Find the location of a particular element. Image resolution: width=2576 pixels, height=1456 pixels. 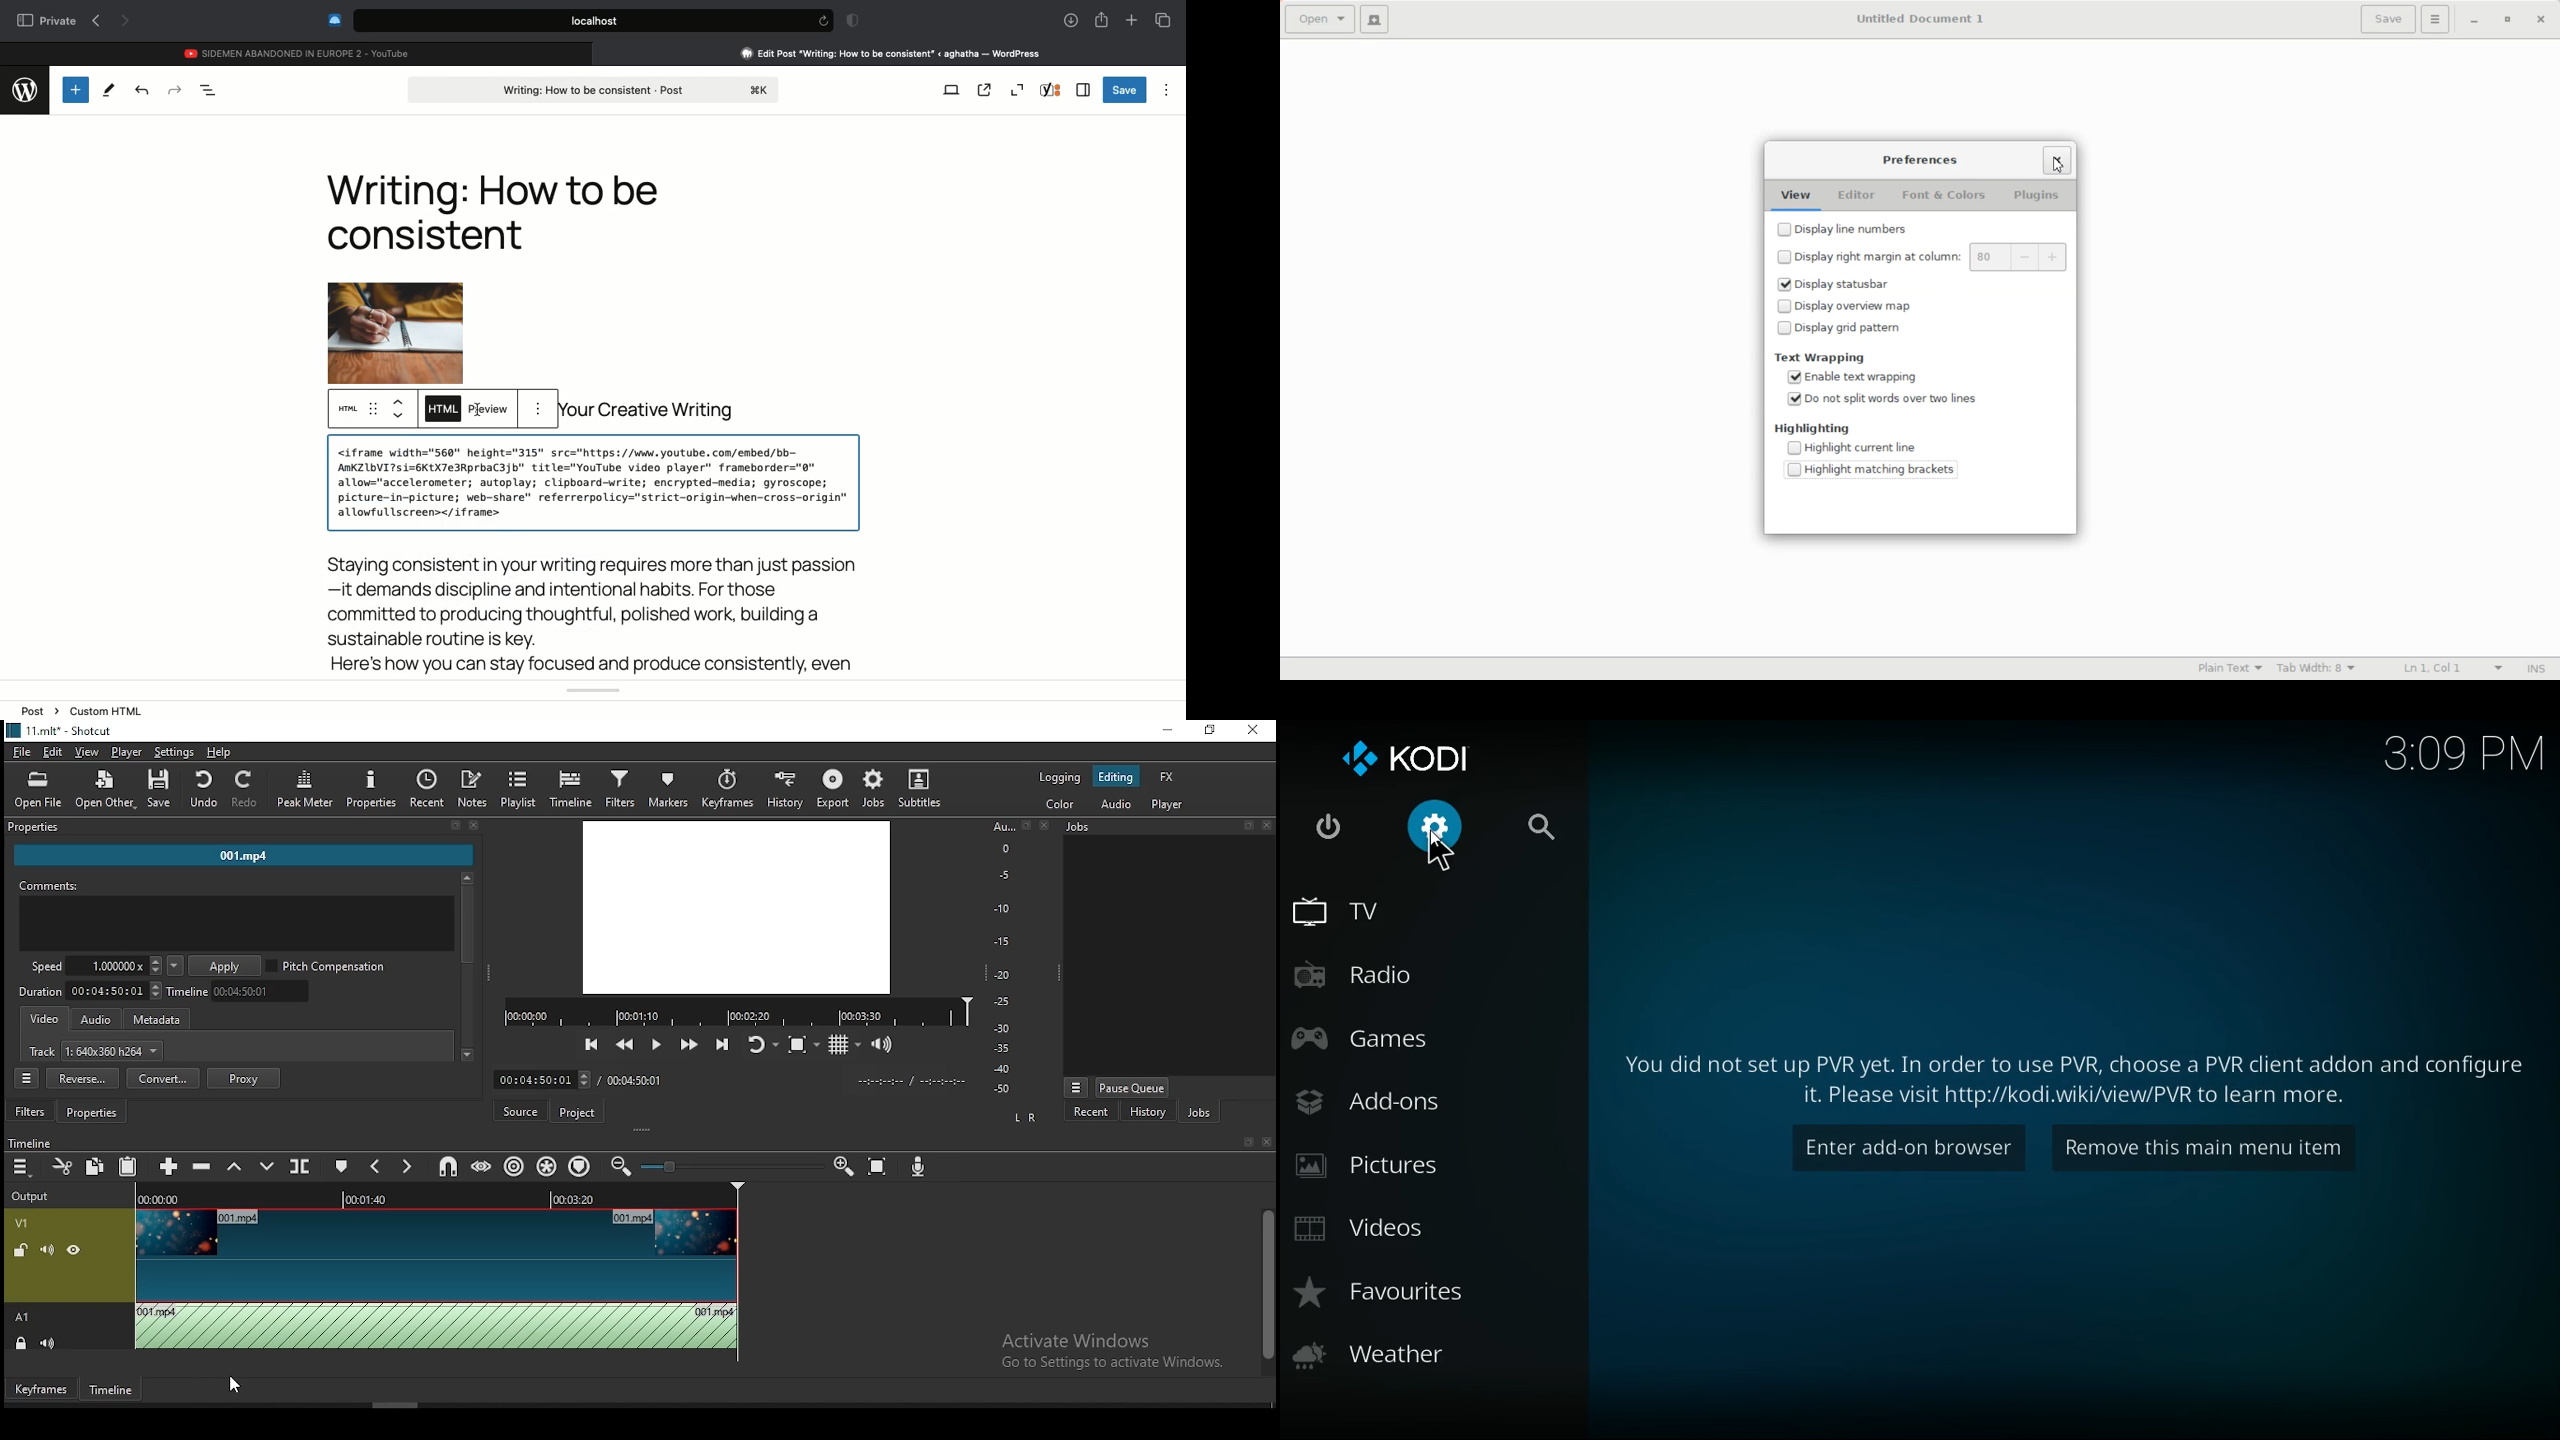

ripple is located at coordinates (513, 1165).